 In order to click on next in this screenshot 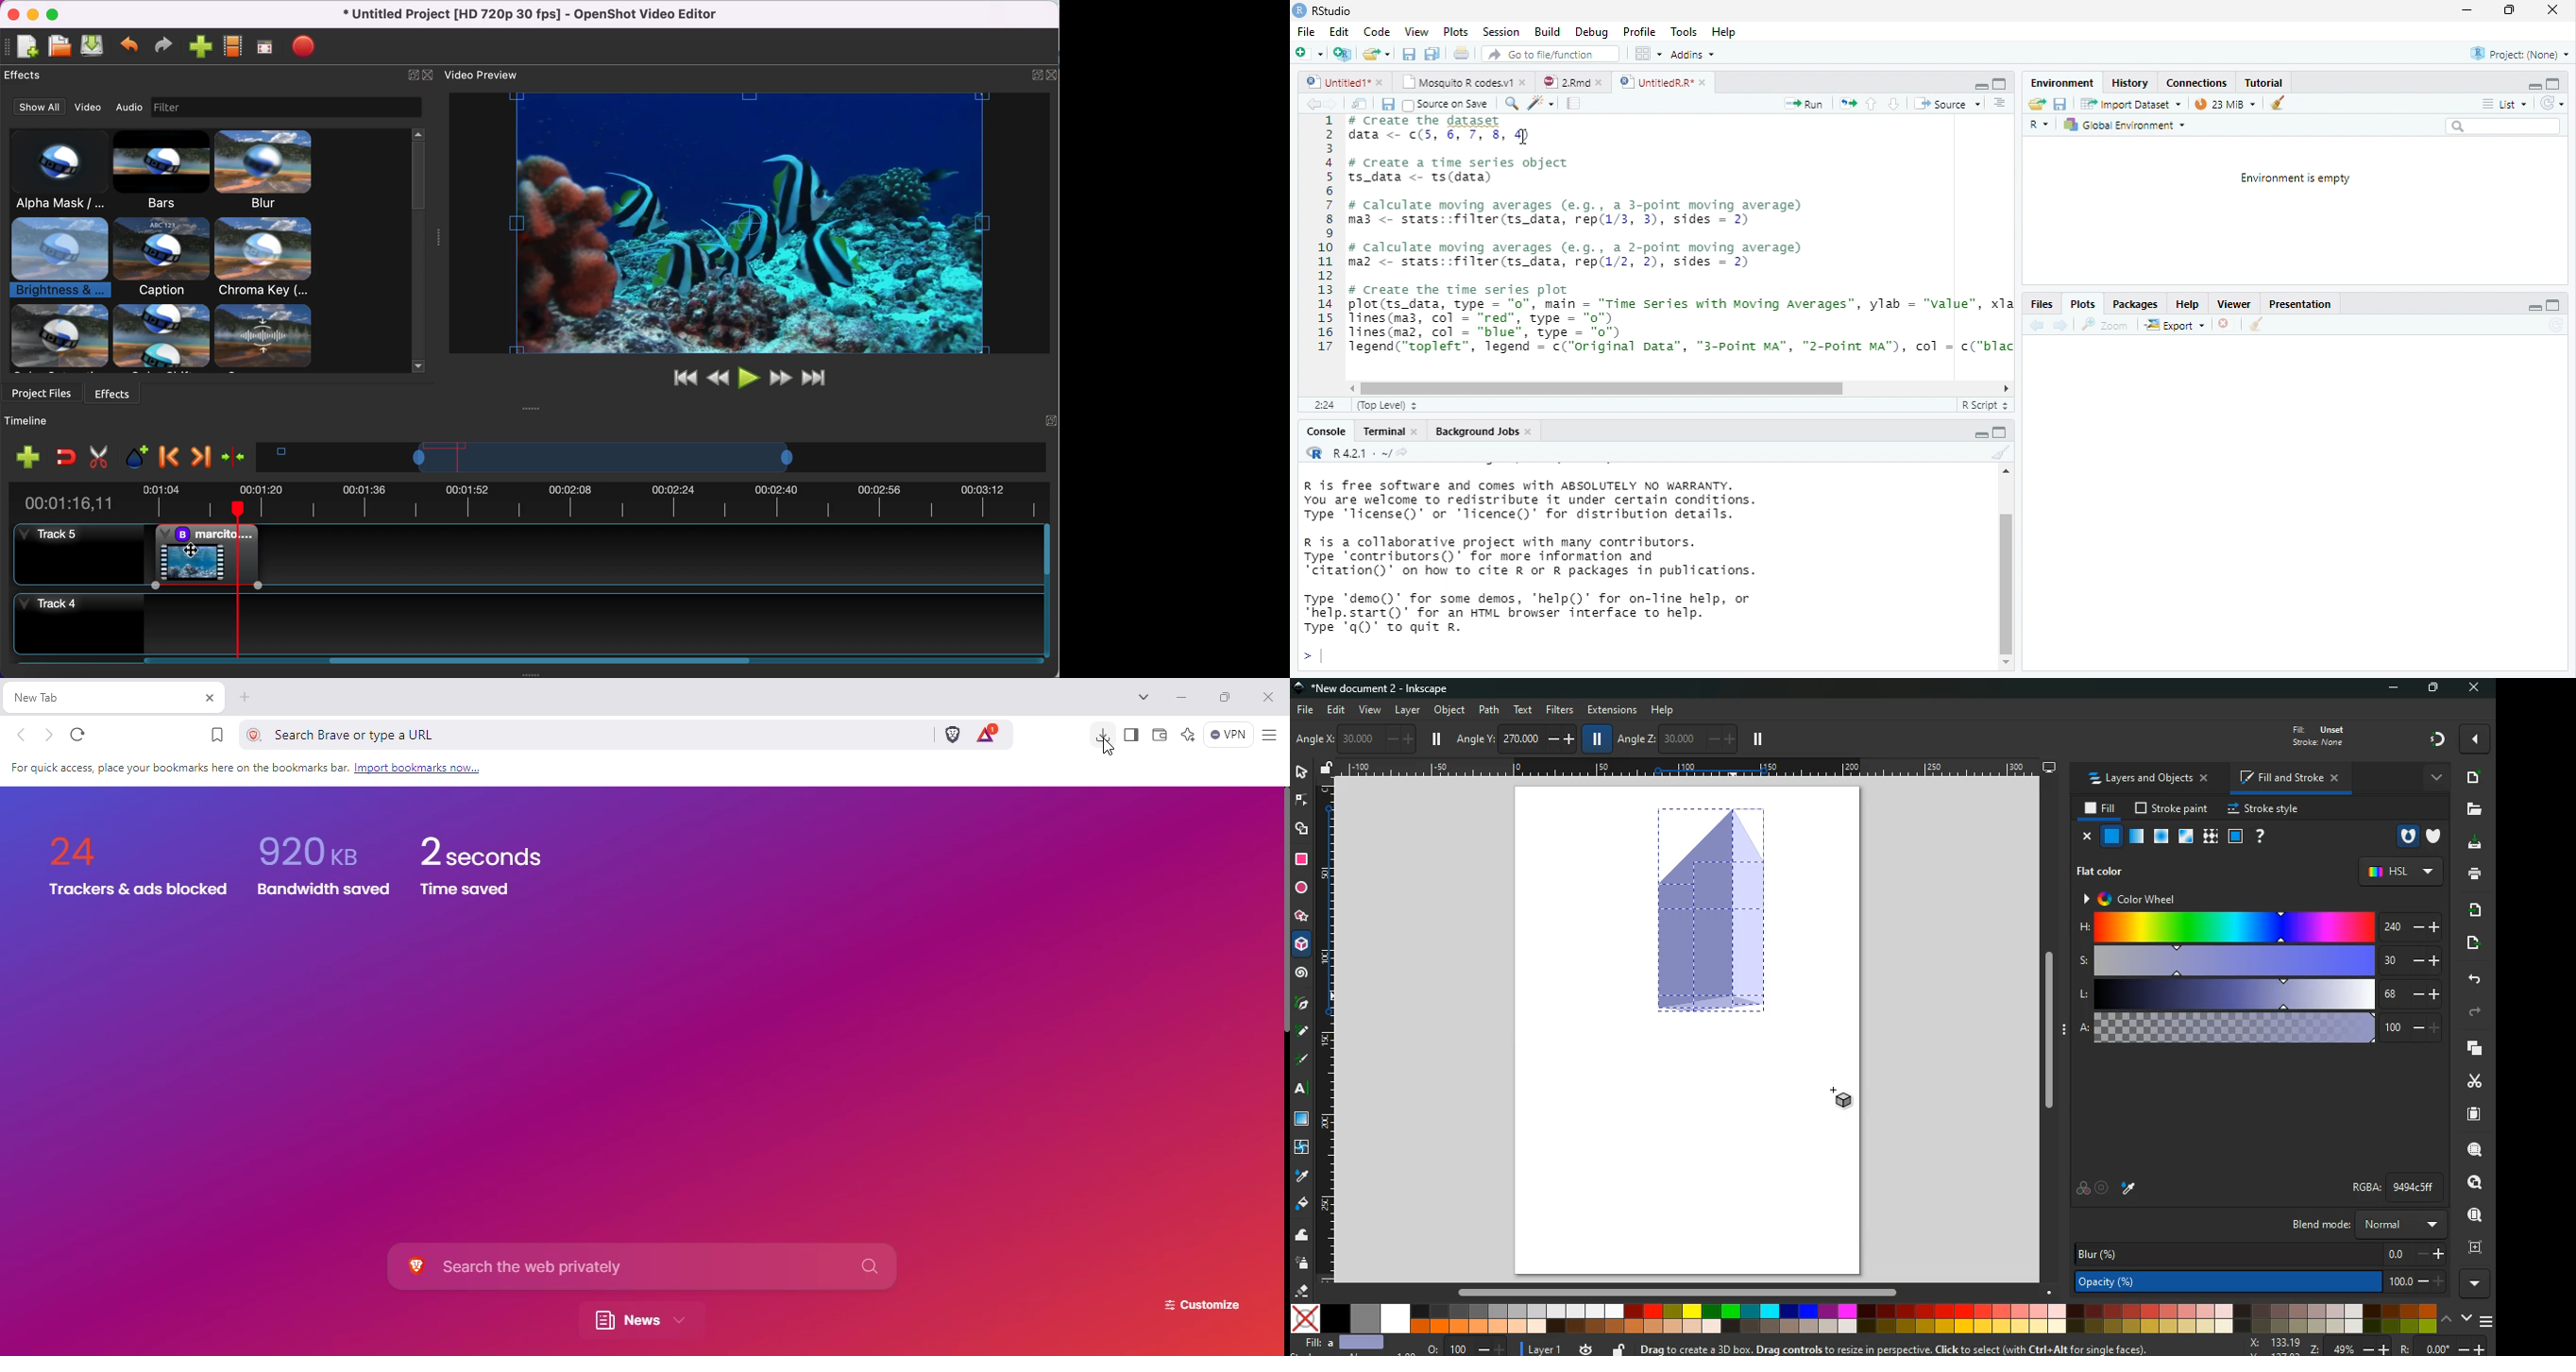, I will do `click(1335, 105)`.